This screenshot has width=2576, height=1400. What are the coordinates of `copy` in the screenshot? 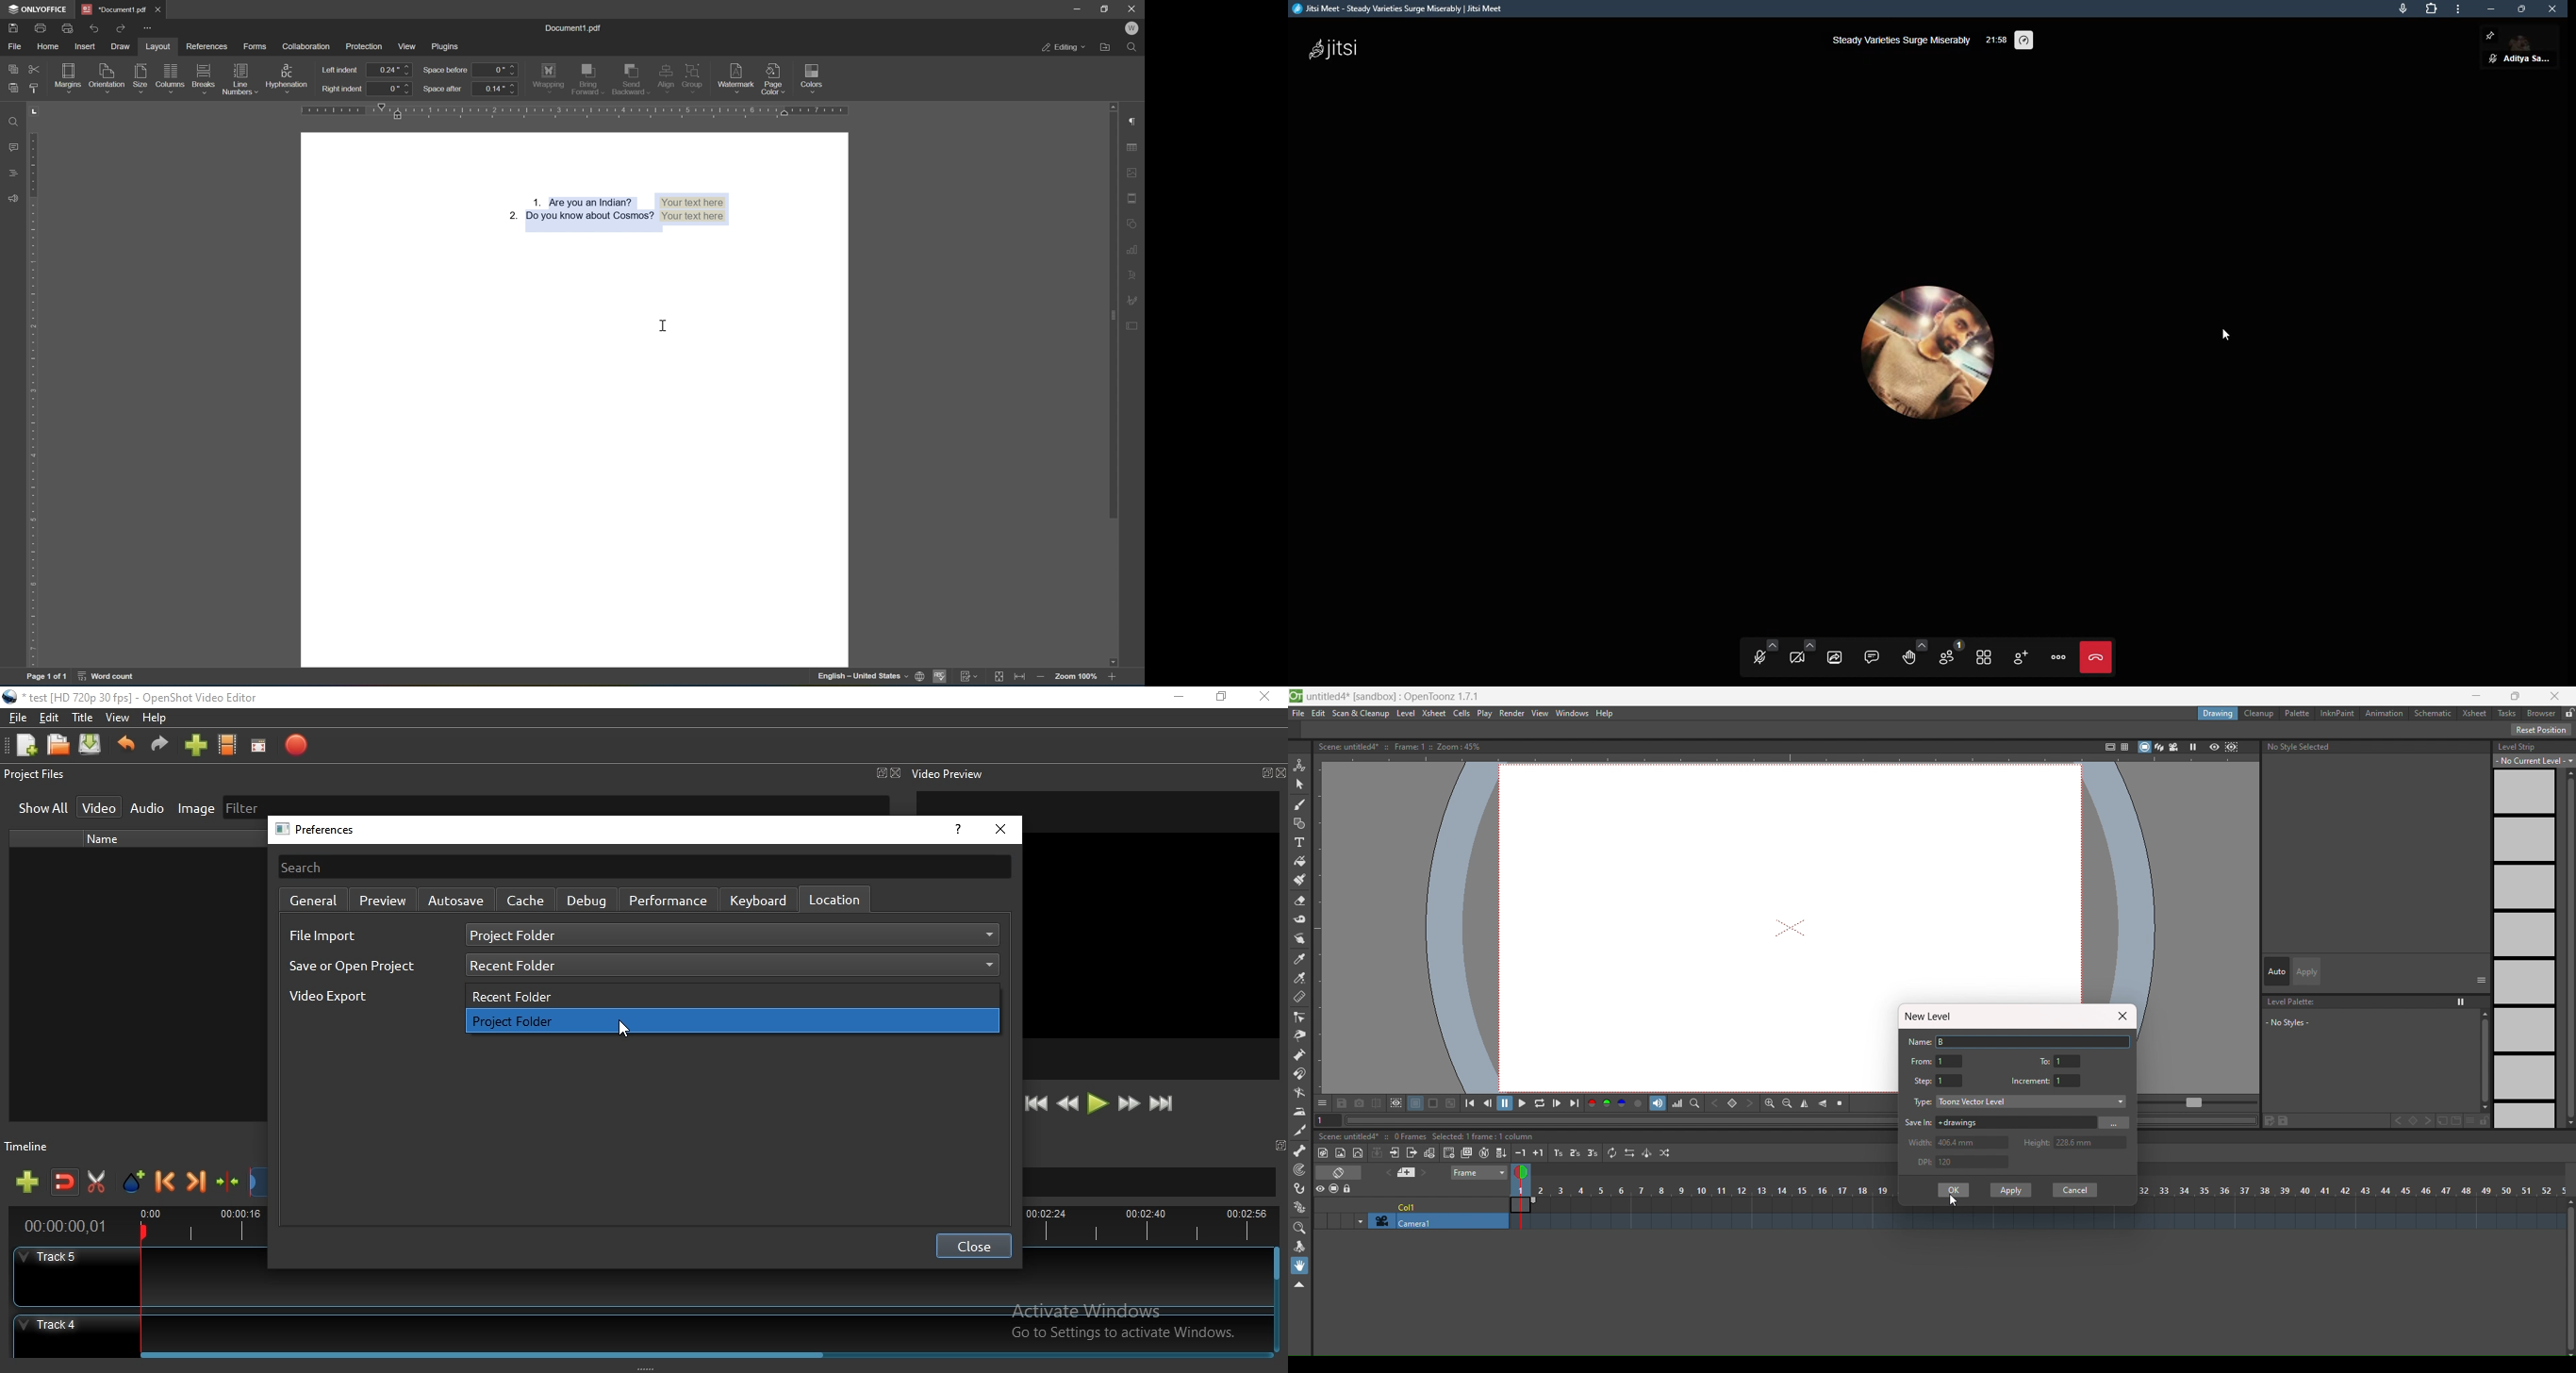 It's located at (14, 68).